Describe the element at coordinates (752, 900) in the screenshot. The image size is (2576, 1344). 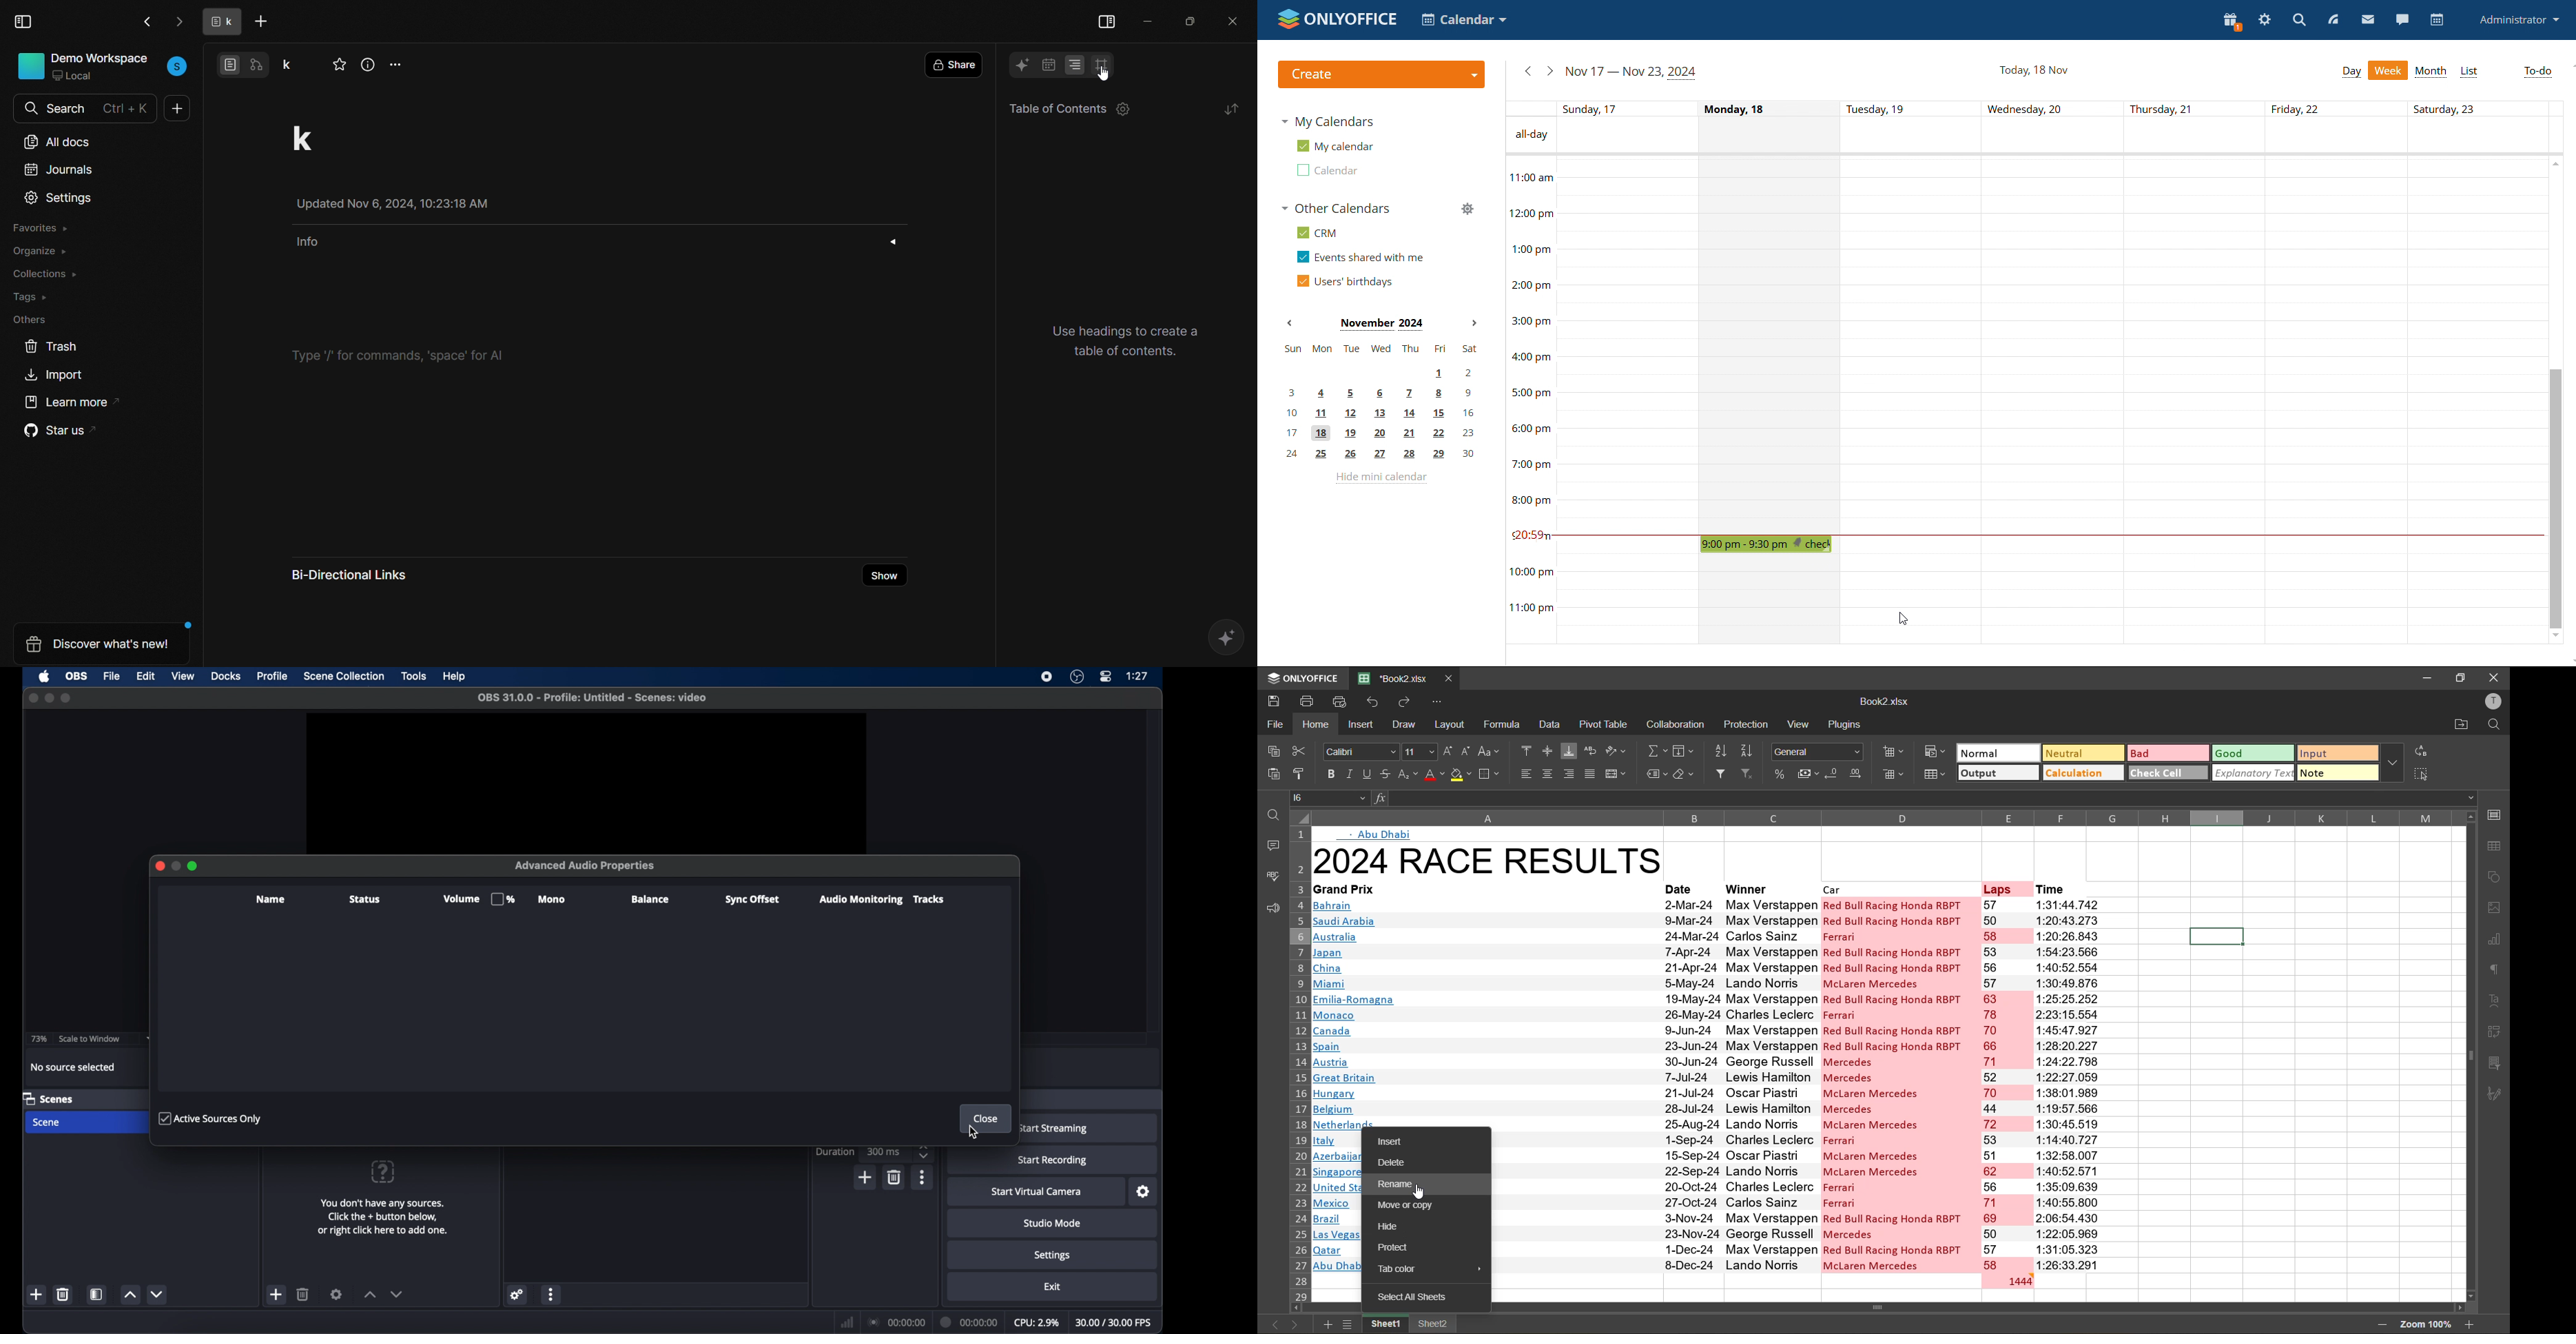
I see `sync offset` at that location.